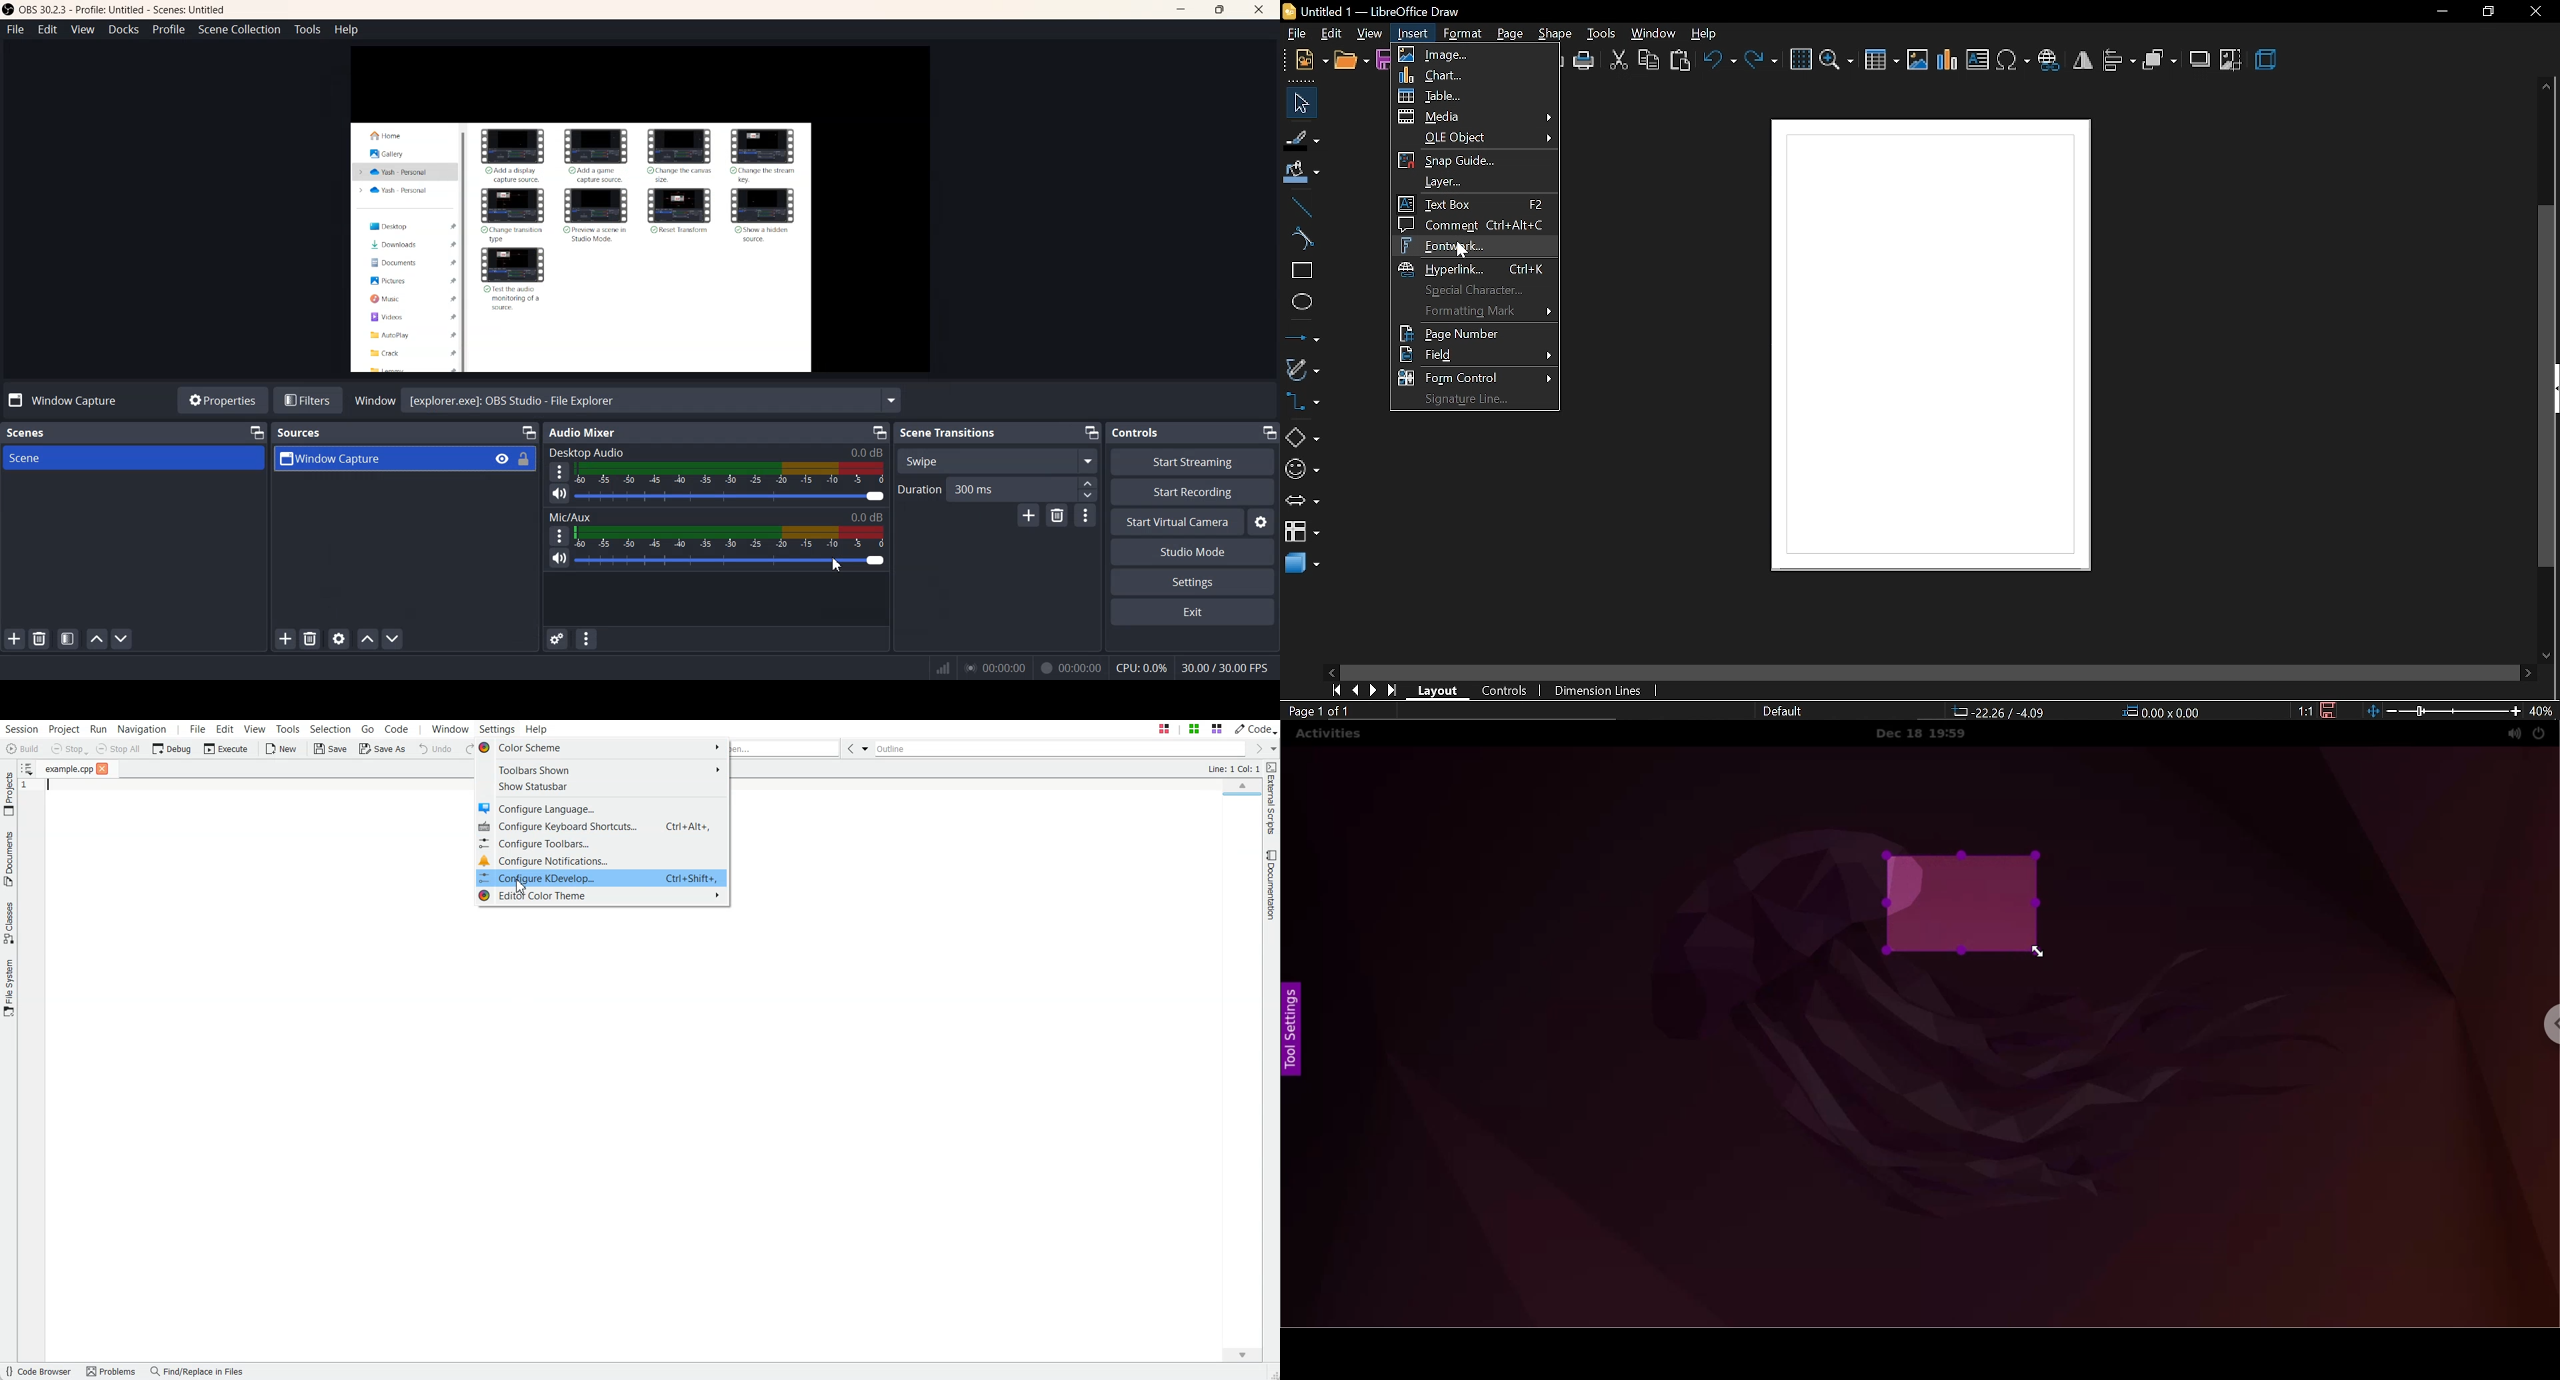 Image resolution: width=2576 pixels, height=1400 pixels. Describe the element at coordinates (1299, 34) in the screenshot. I see `file` at that location.